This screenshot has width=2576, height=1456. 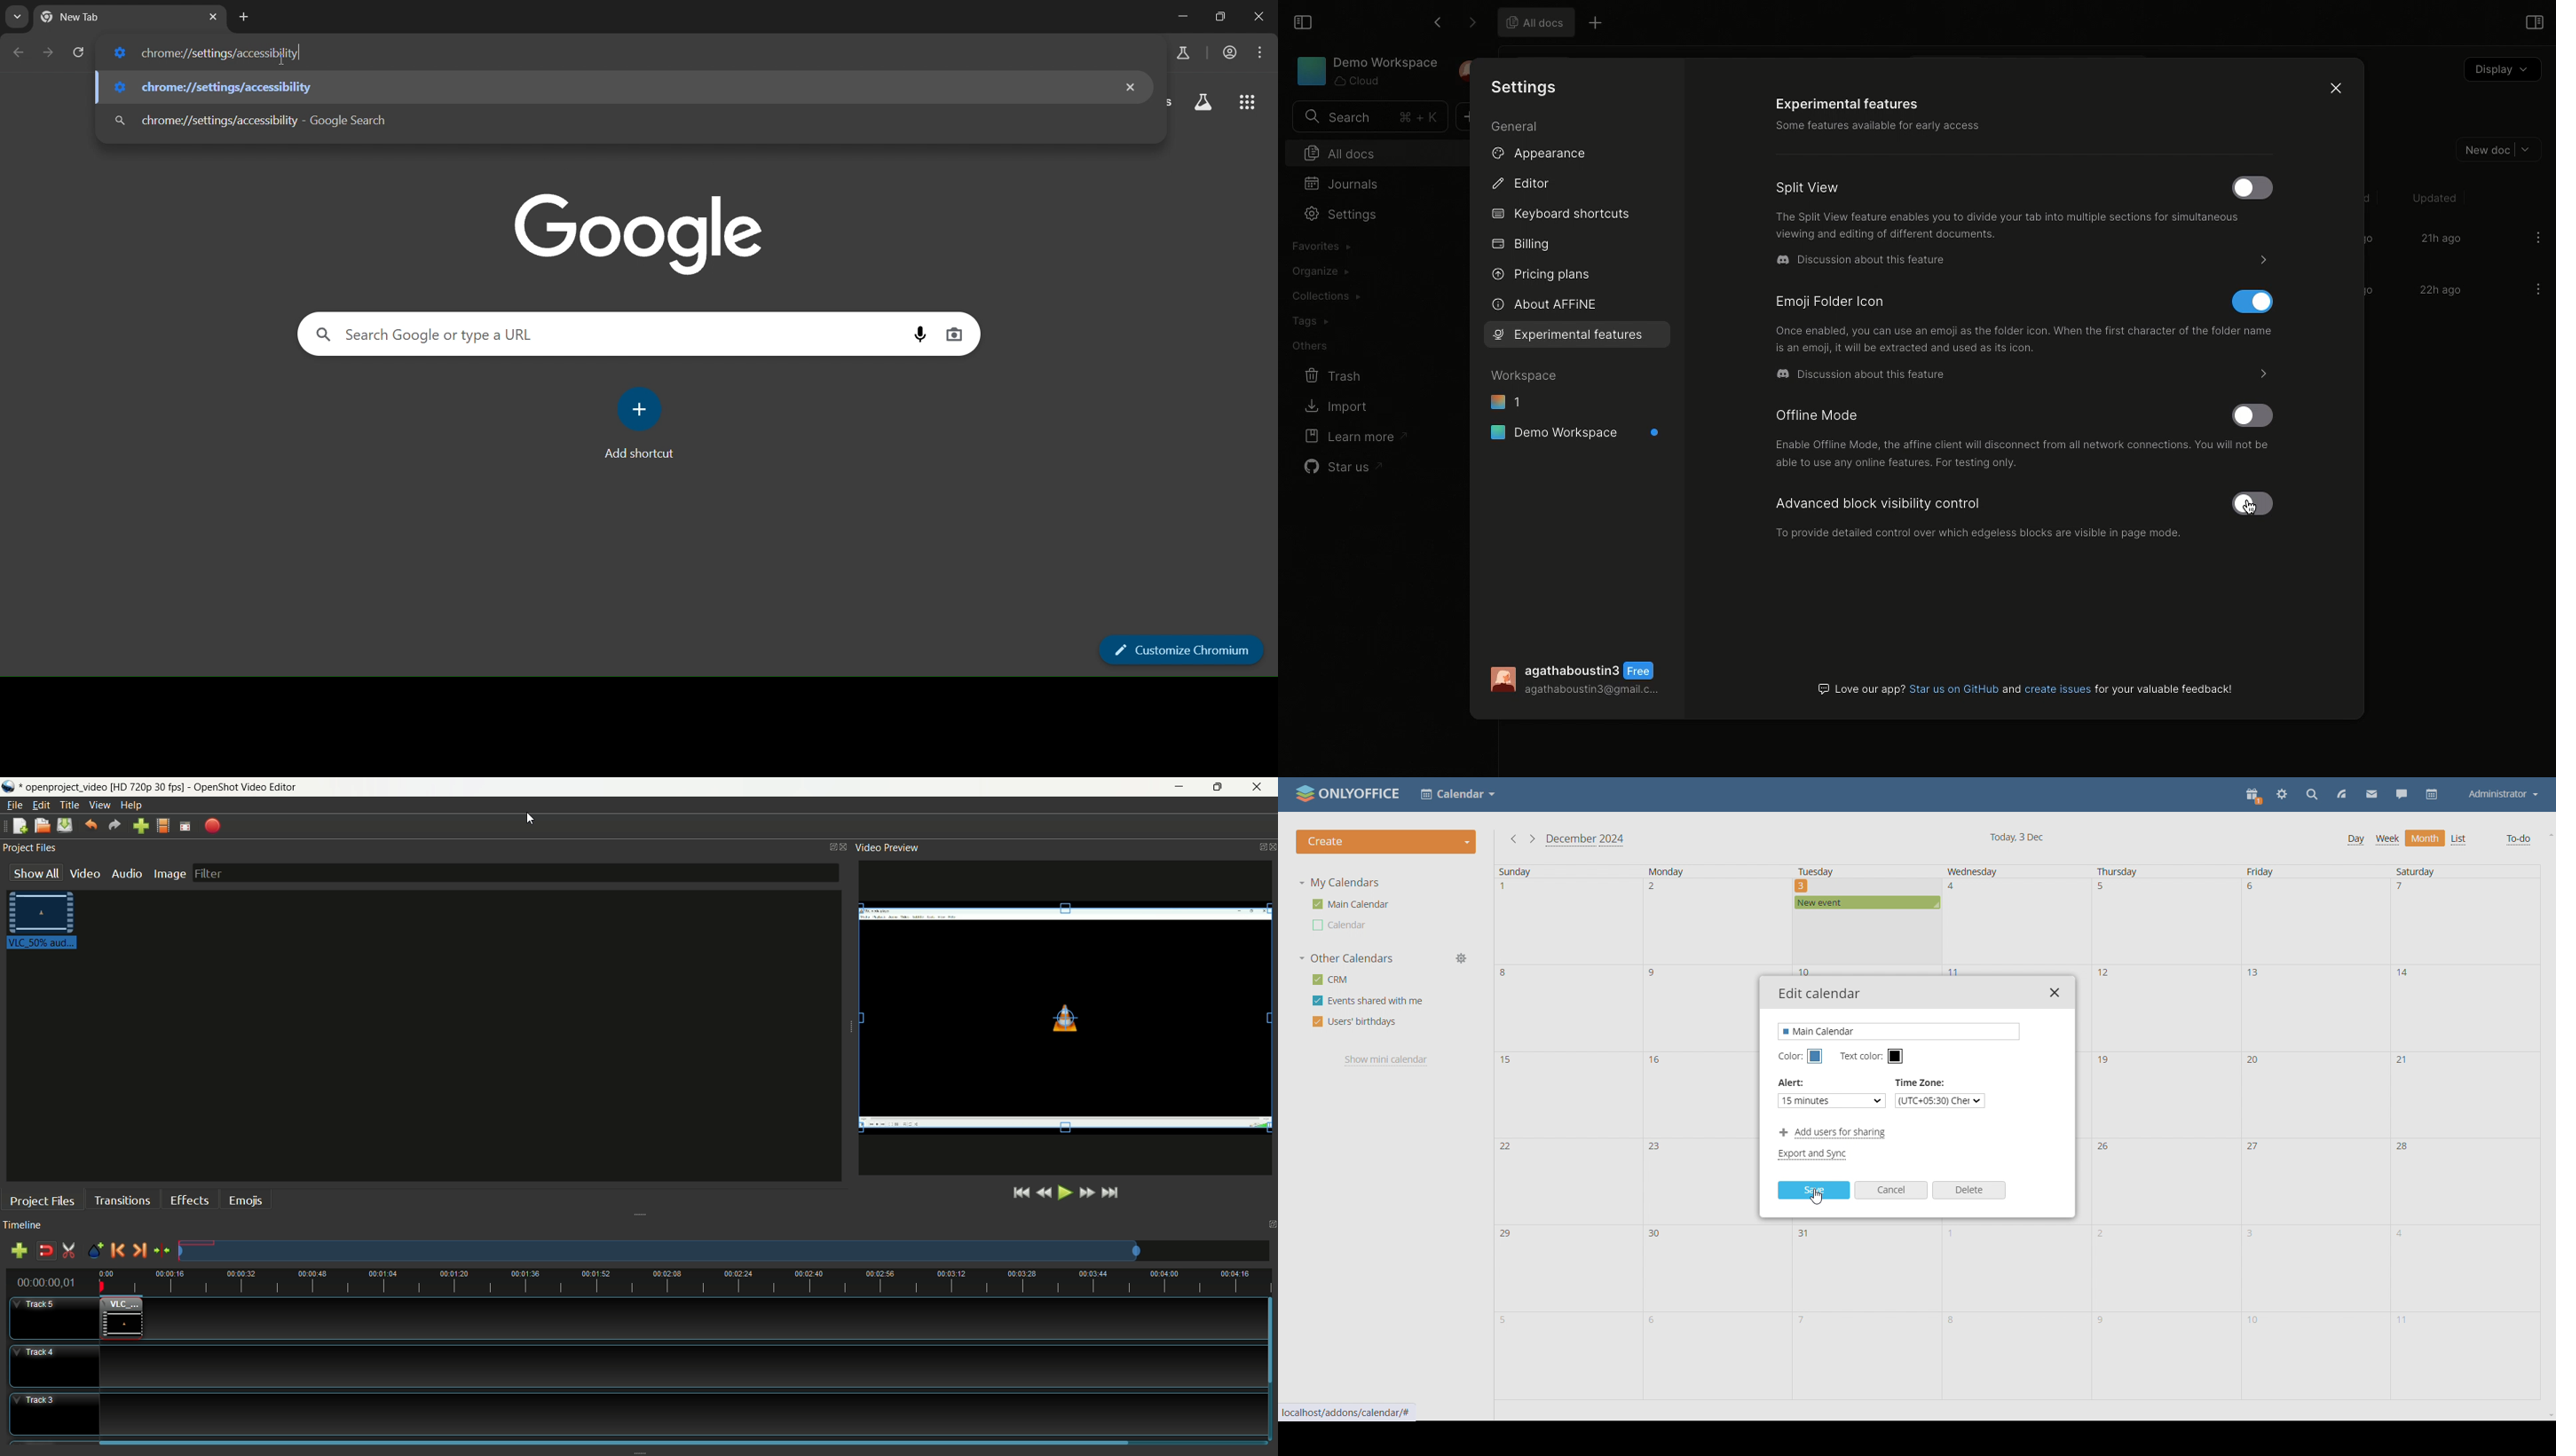 What do you see at coordinates (1814, 1190) in the screenshot?
I see `save` at bounding box center [1814, 1190].